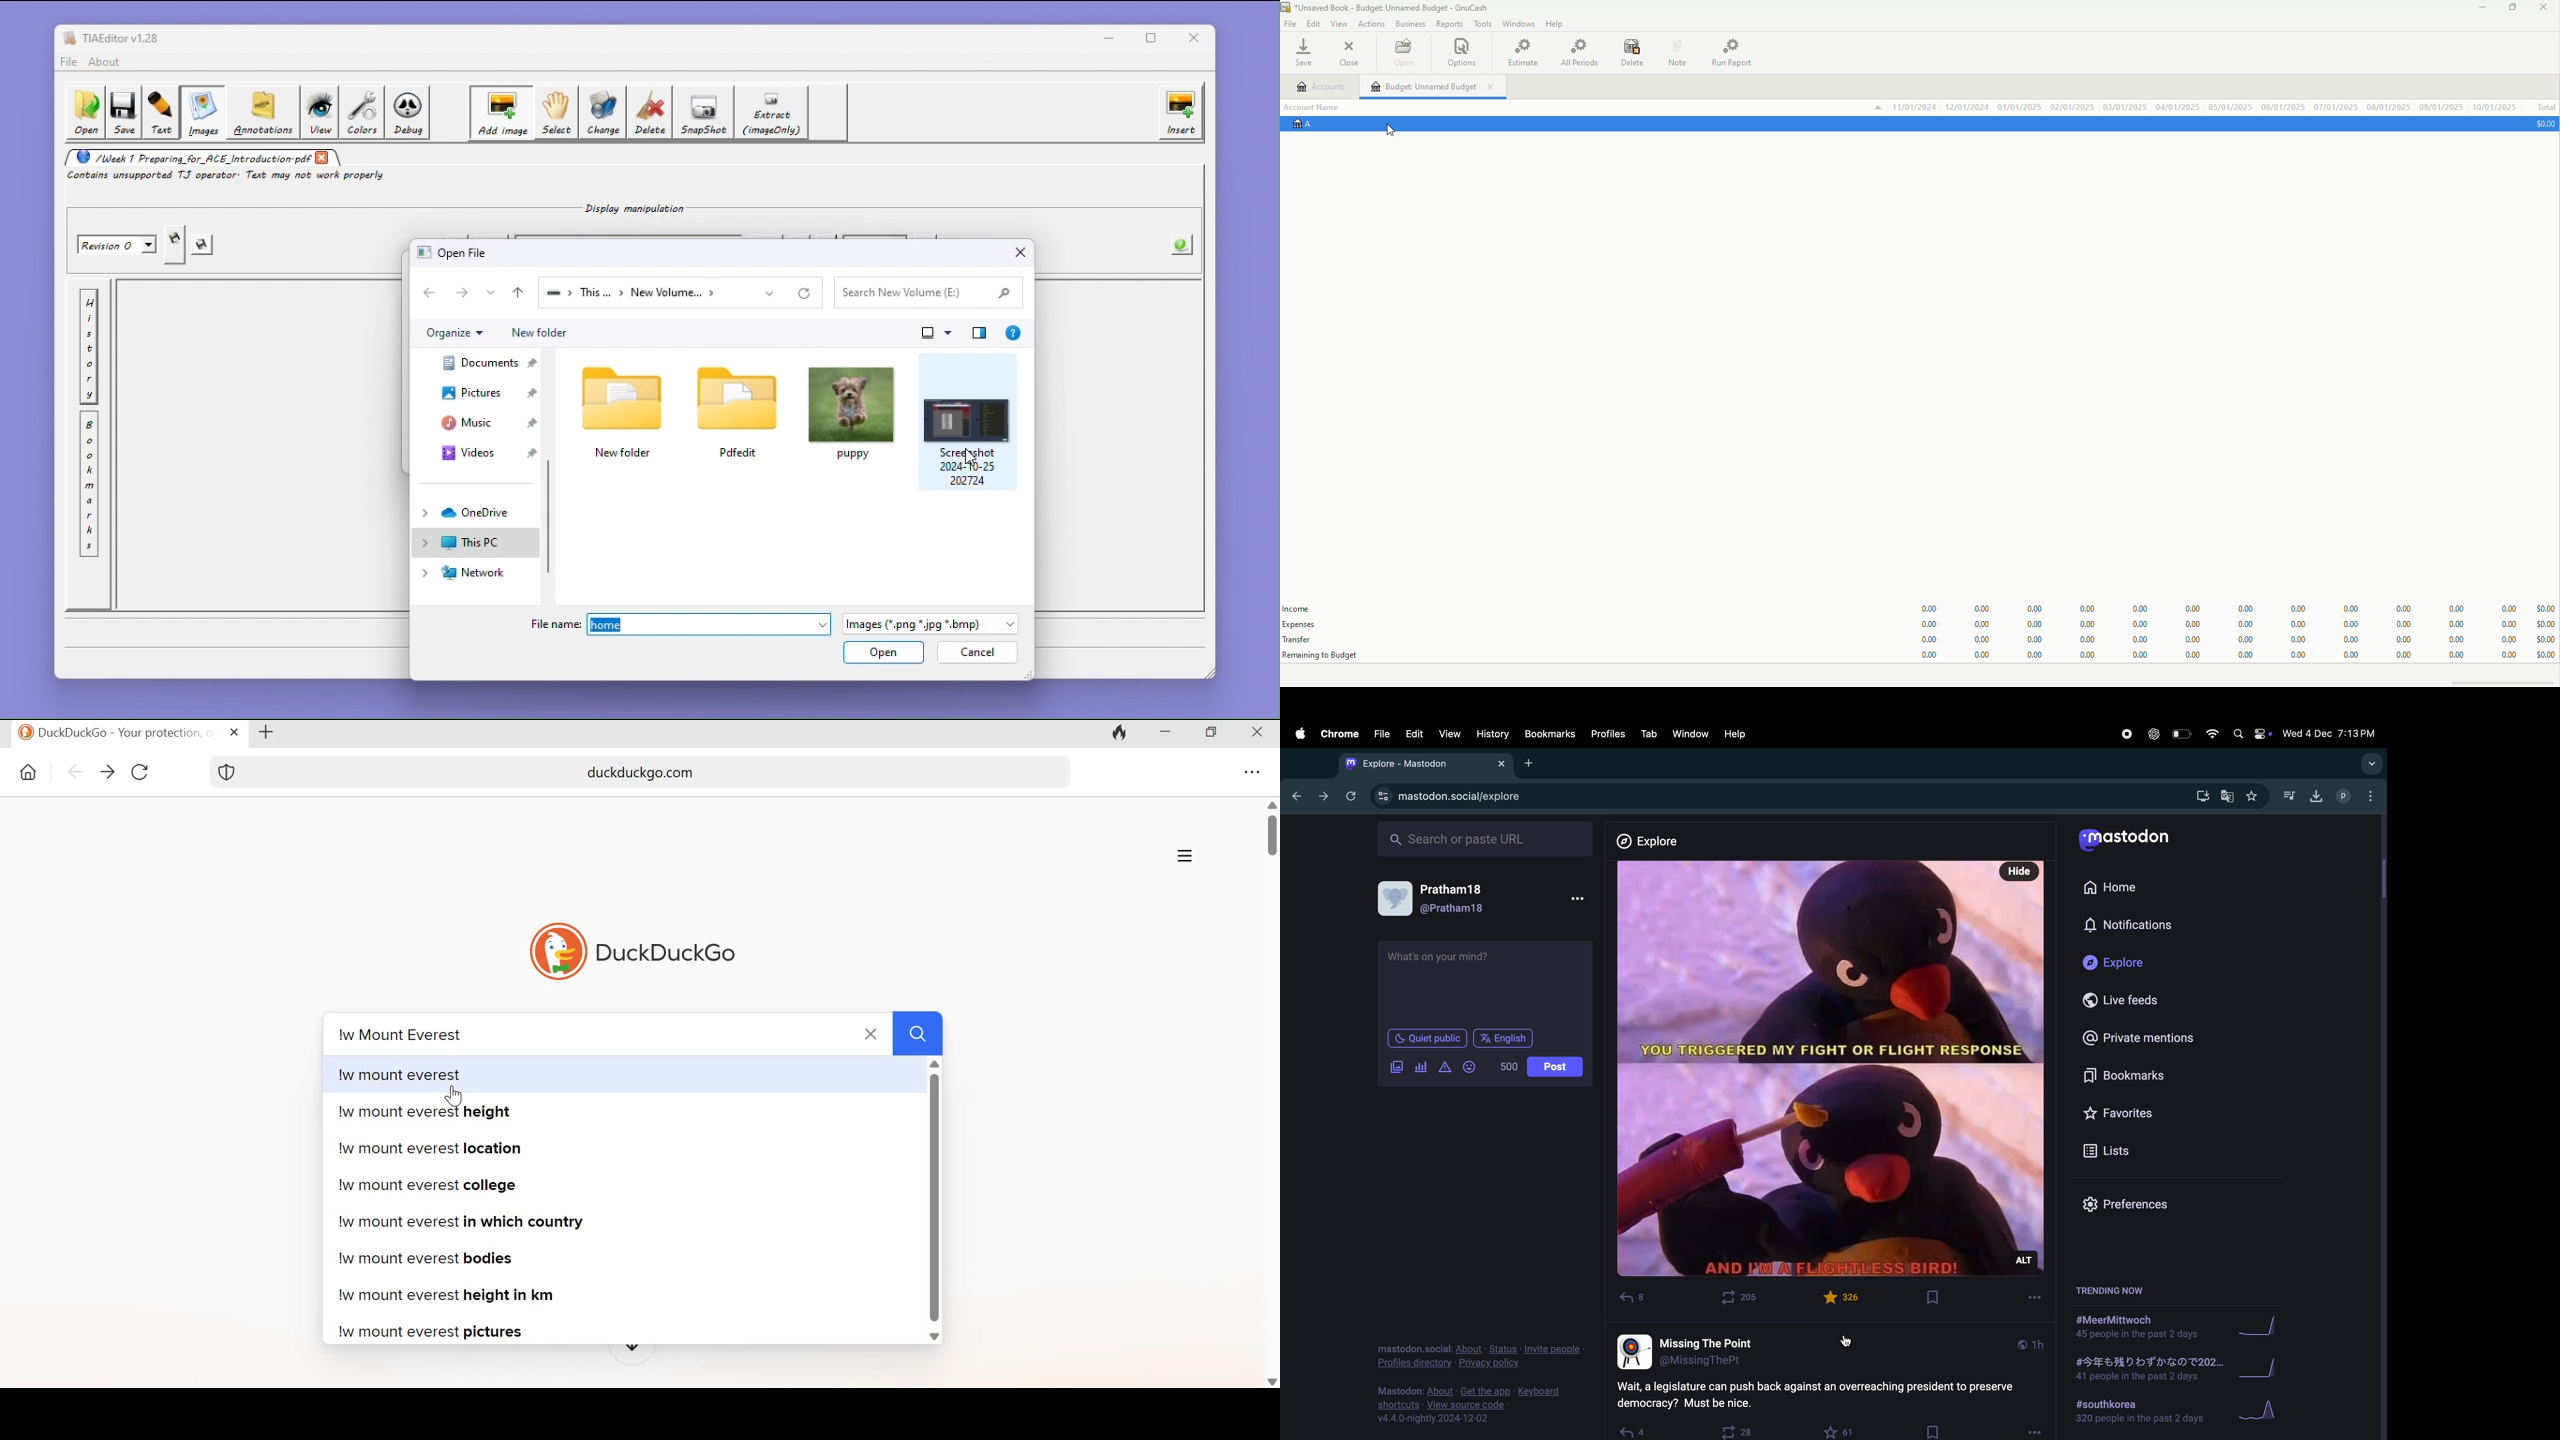 Image resolution: width=2576 pixels, height=1456 pixels. Describe the element at coordinates (2146, 1367) in the screenshot. I see `japanese` at that location.